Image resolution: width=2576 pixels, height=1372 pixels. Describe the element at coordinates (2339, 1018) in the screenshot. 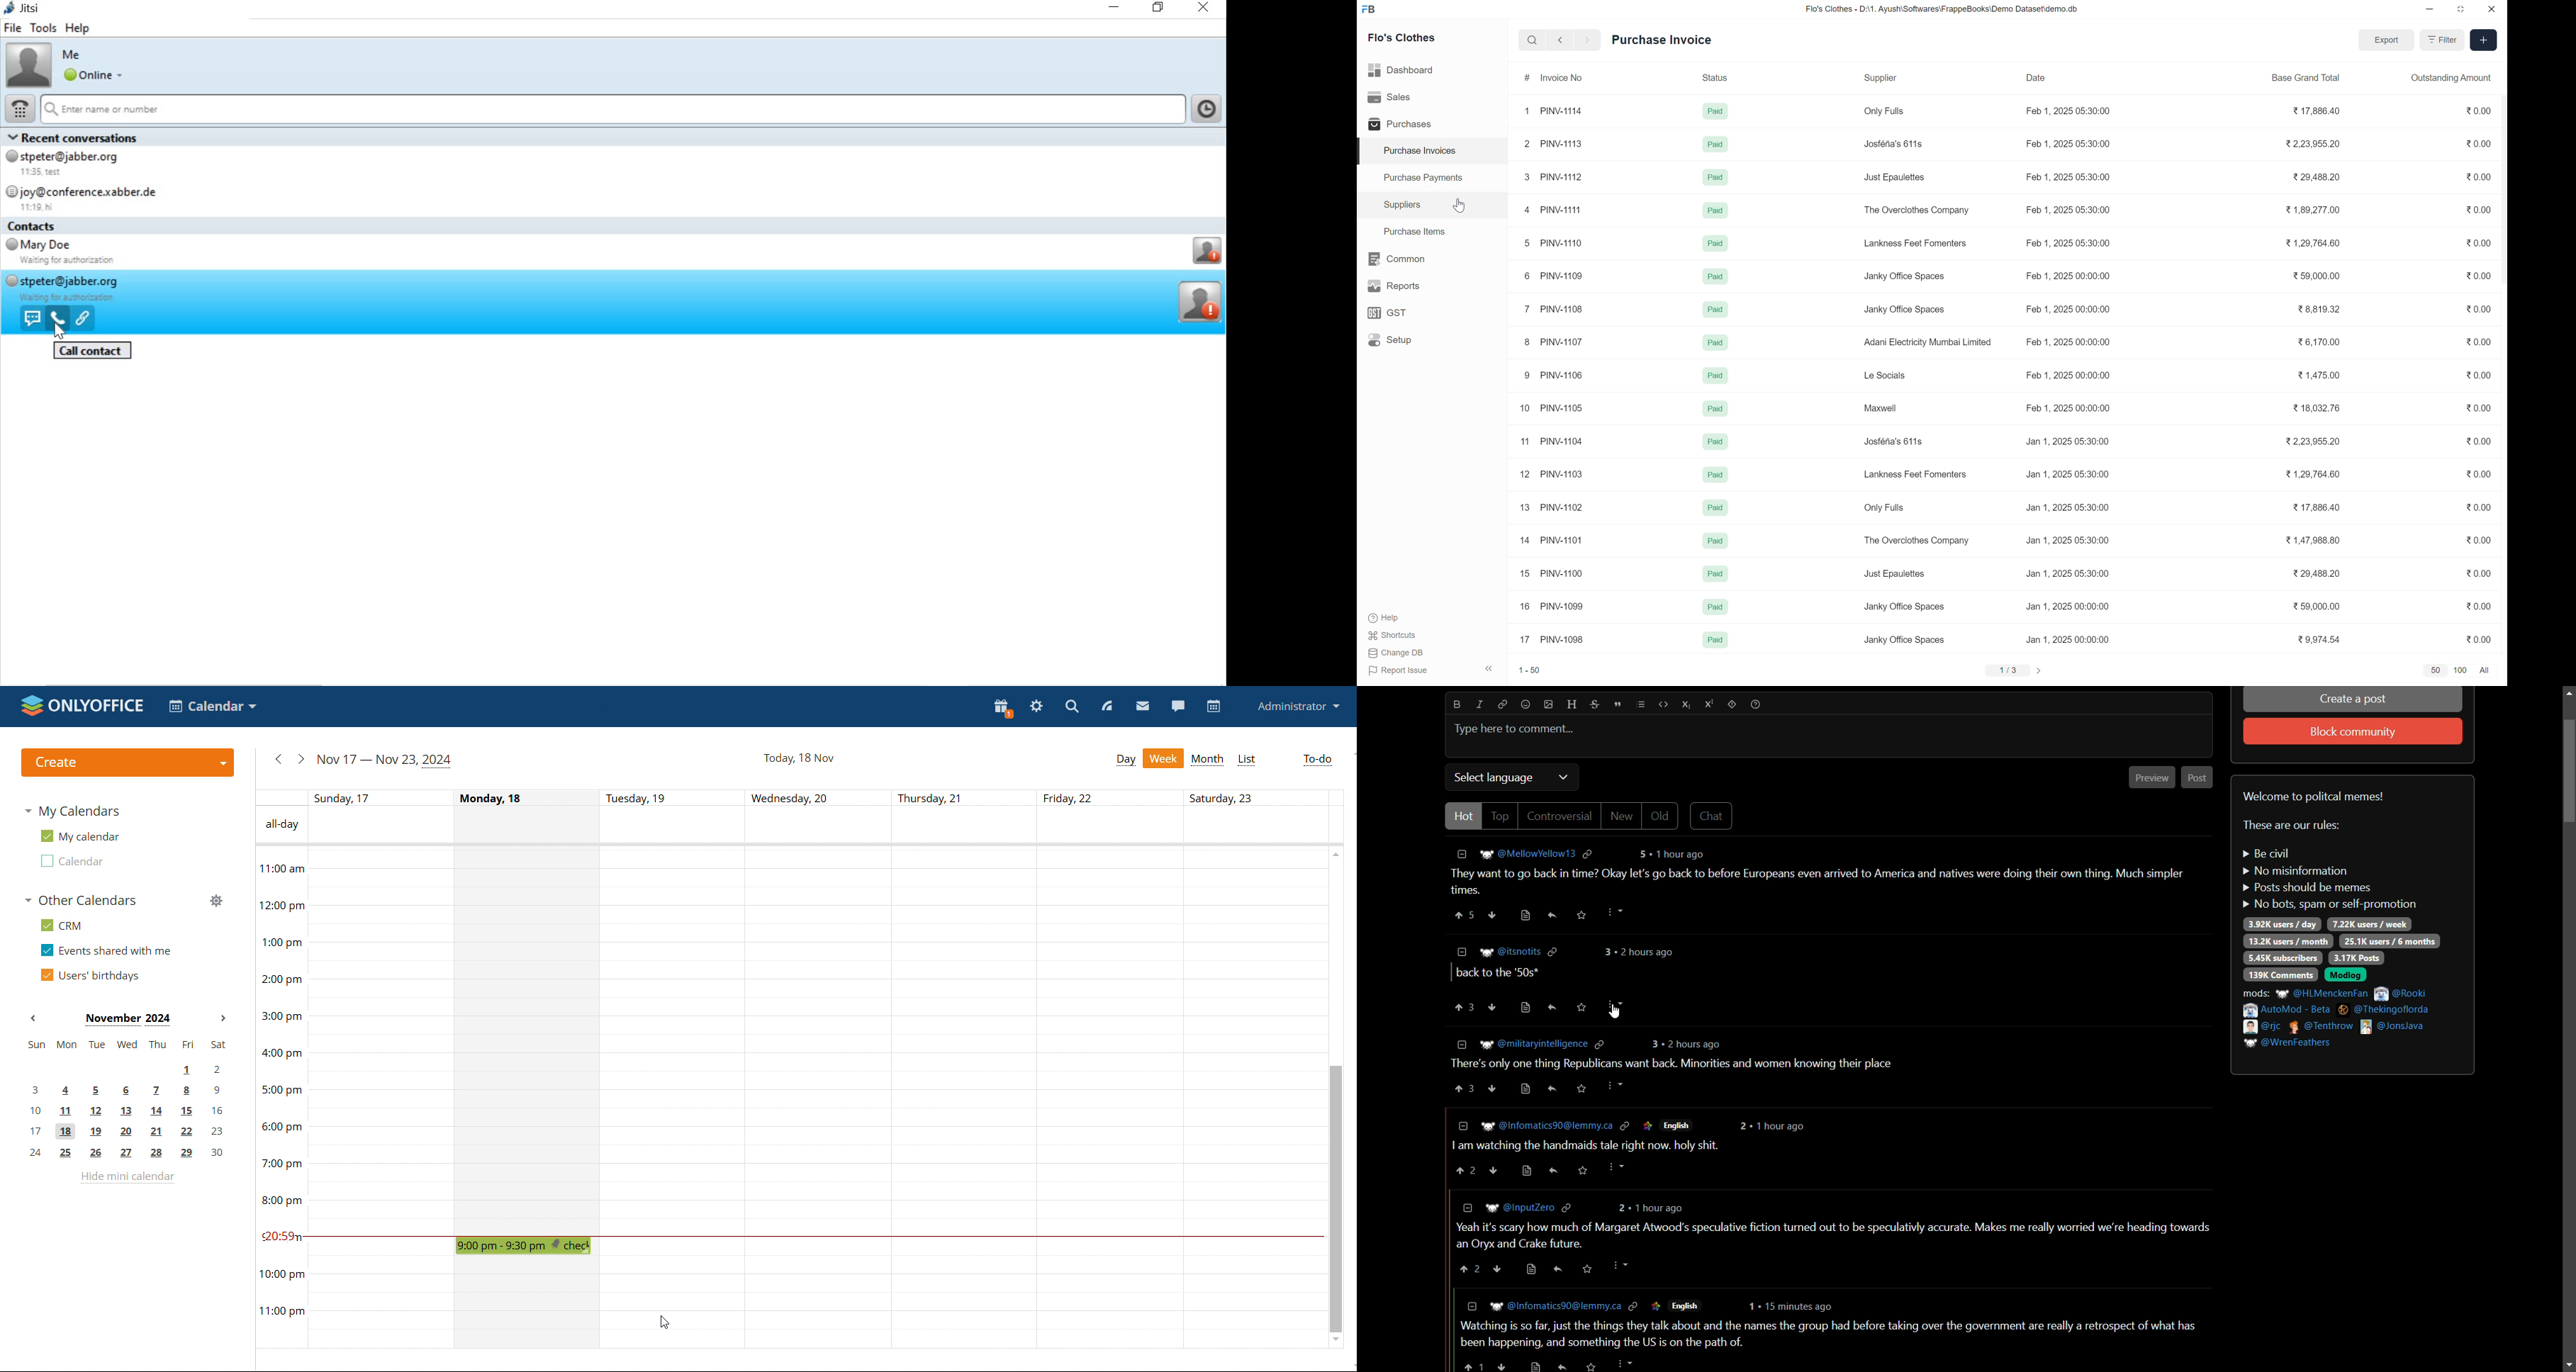

I see `mods` at that location.